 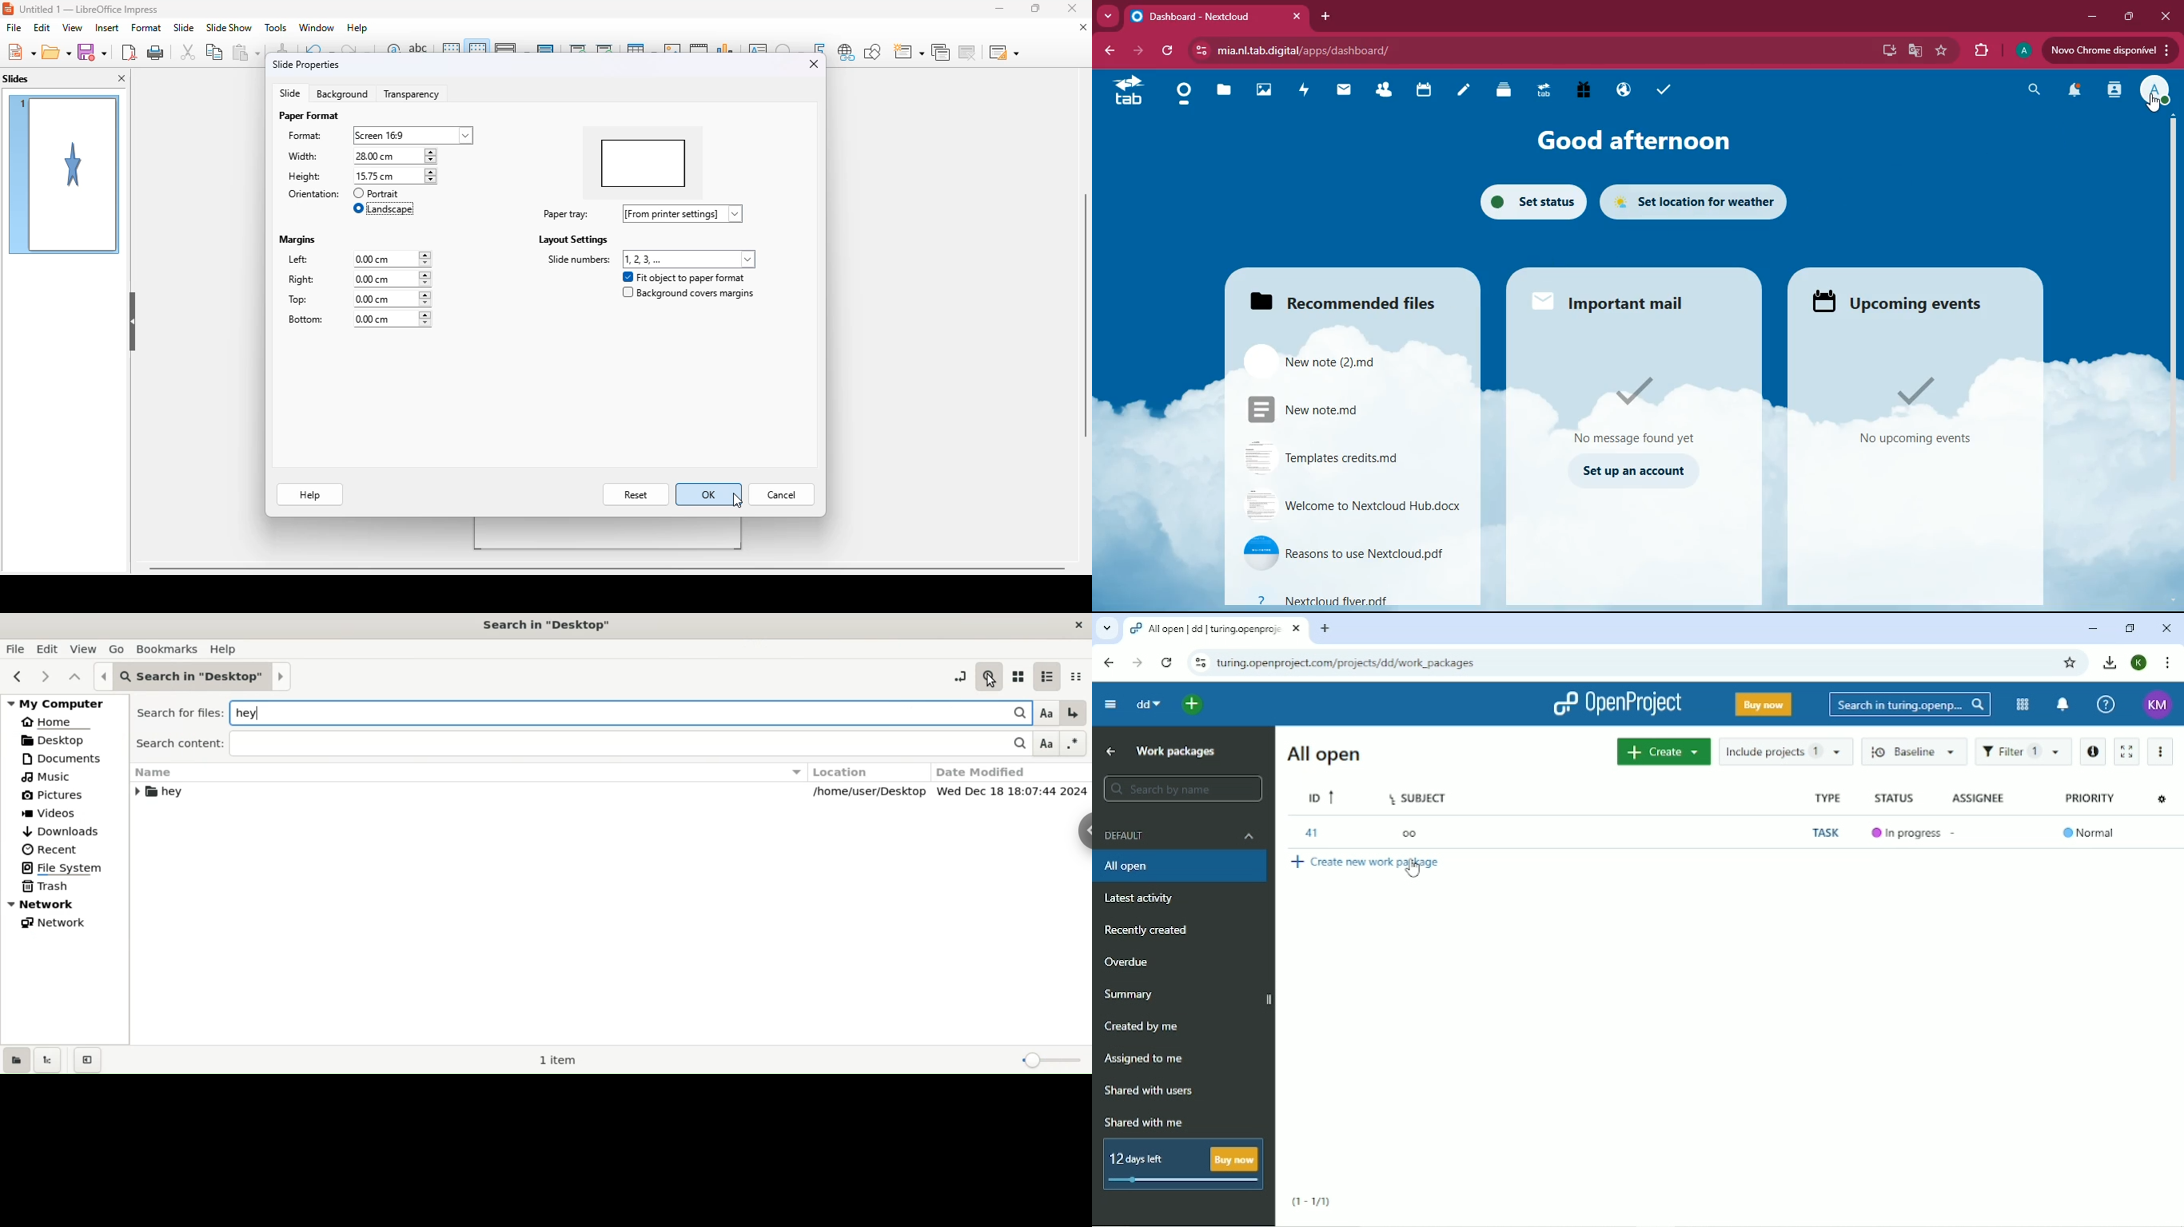 What do you see at coordinates (428, 161) in the screenshot?
I see `decrease width` at bounding box center [428, 161].